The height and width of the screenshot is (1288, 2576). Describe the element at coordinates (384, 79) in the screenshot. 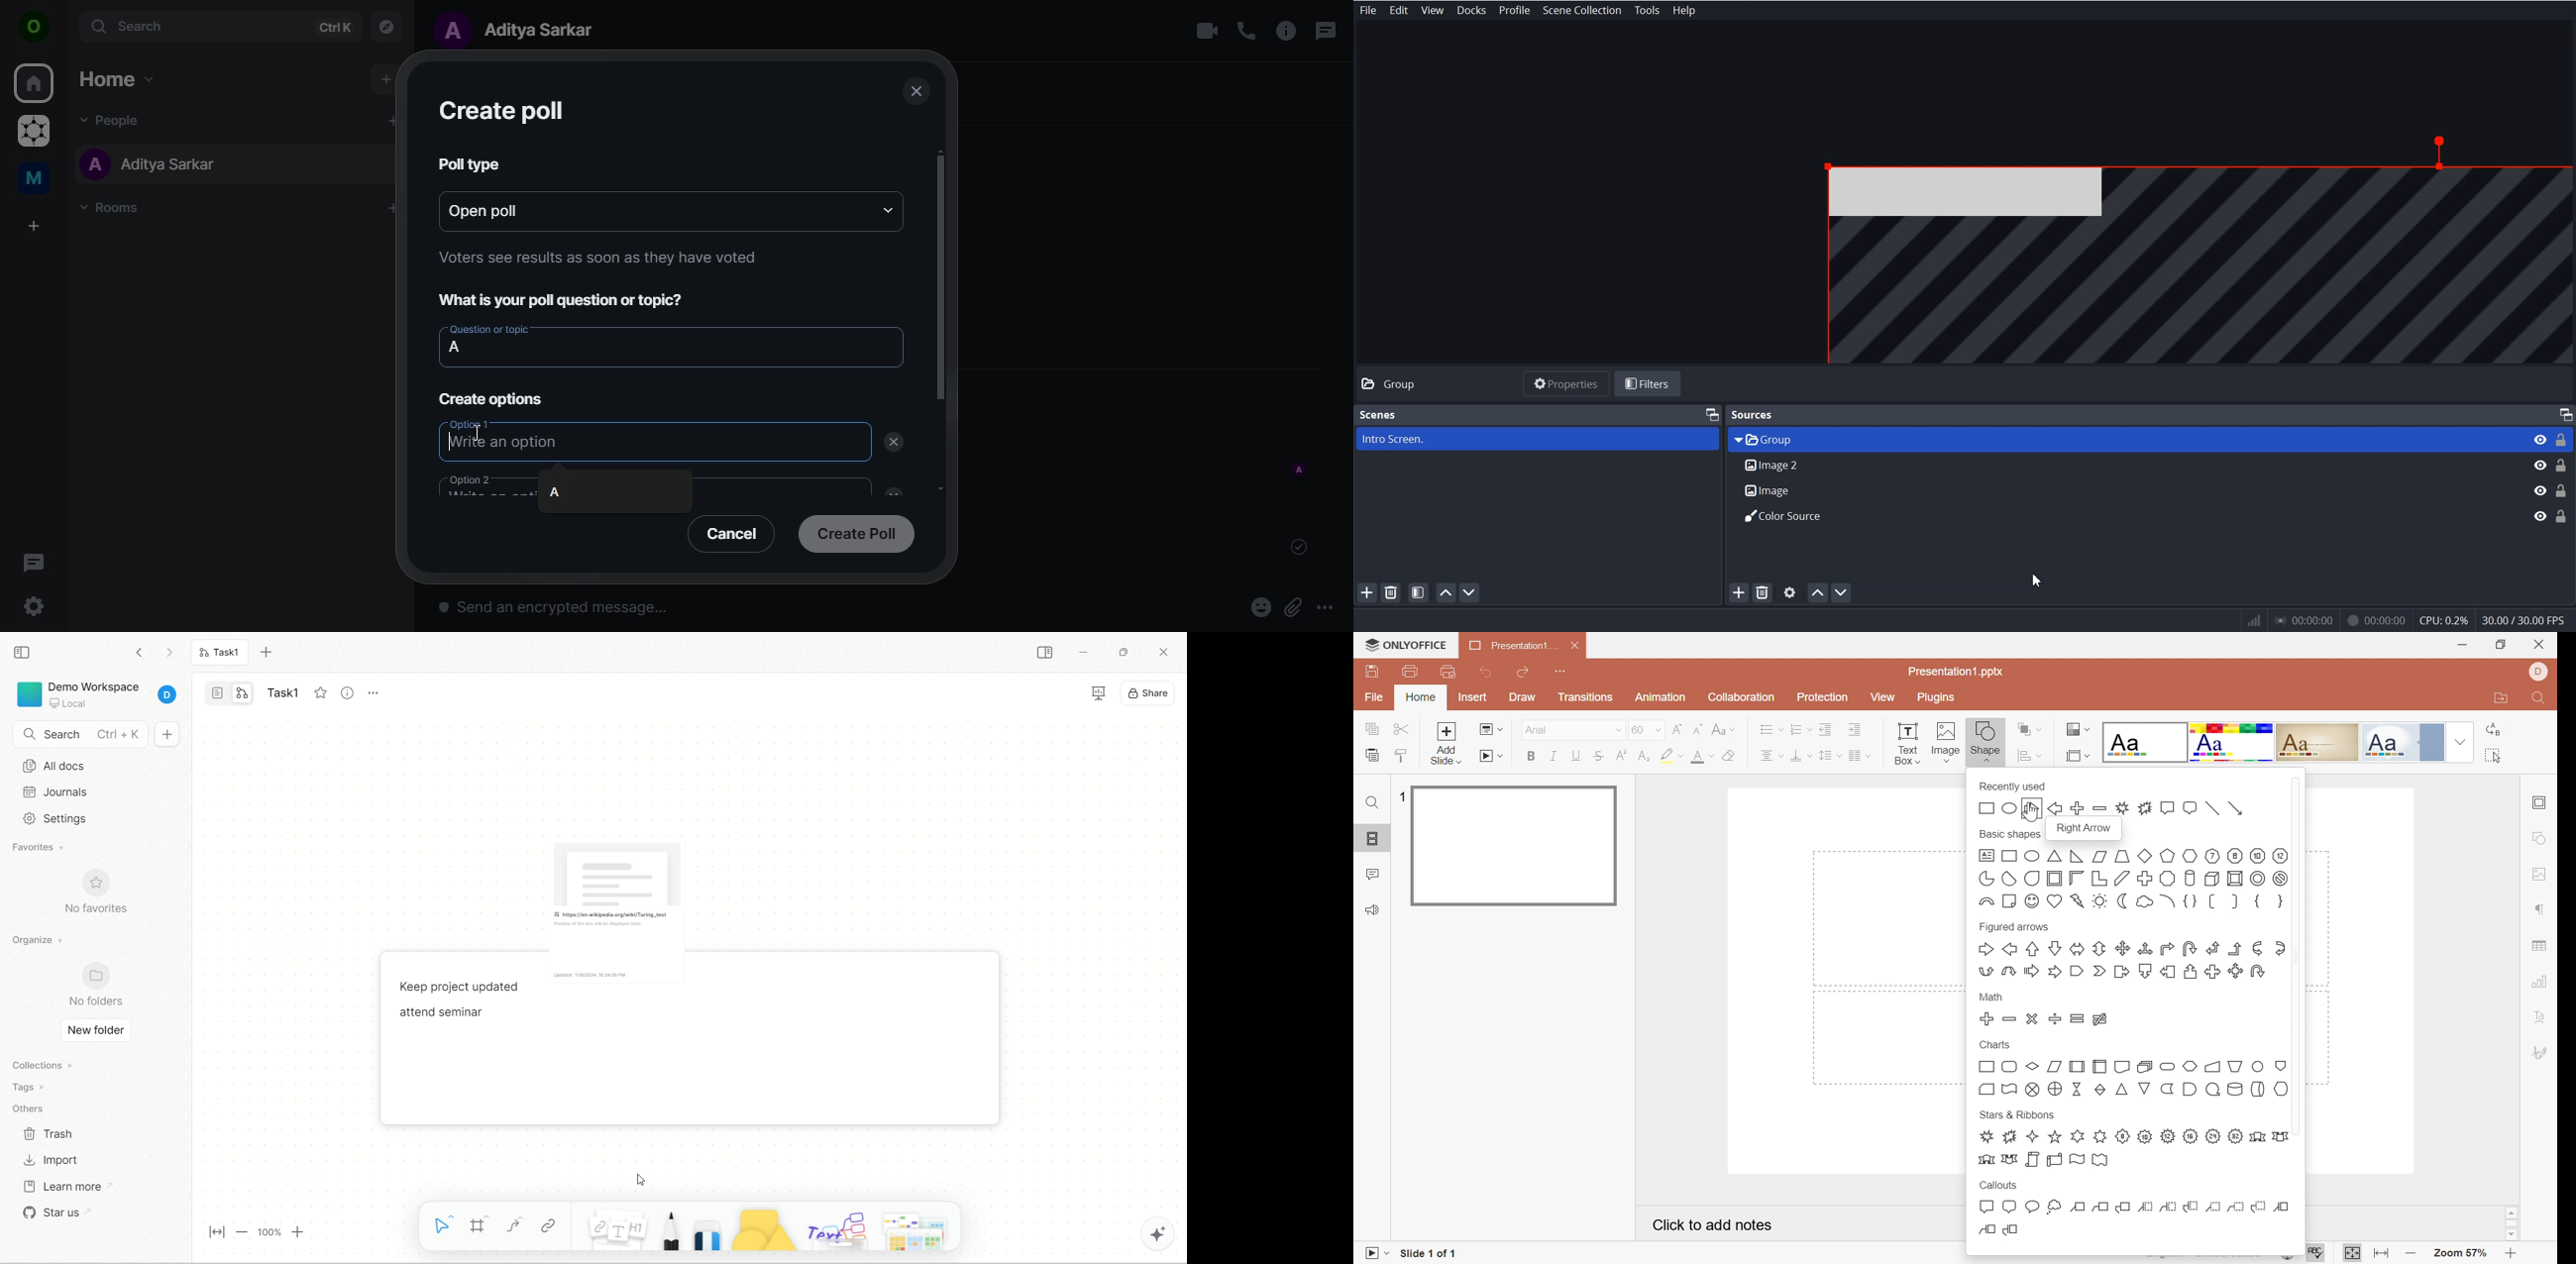

I see `add` at that location.